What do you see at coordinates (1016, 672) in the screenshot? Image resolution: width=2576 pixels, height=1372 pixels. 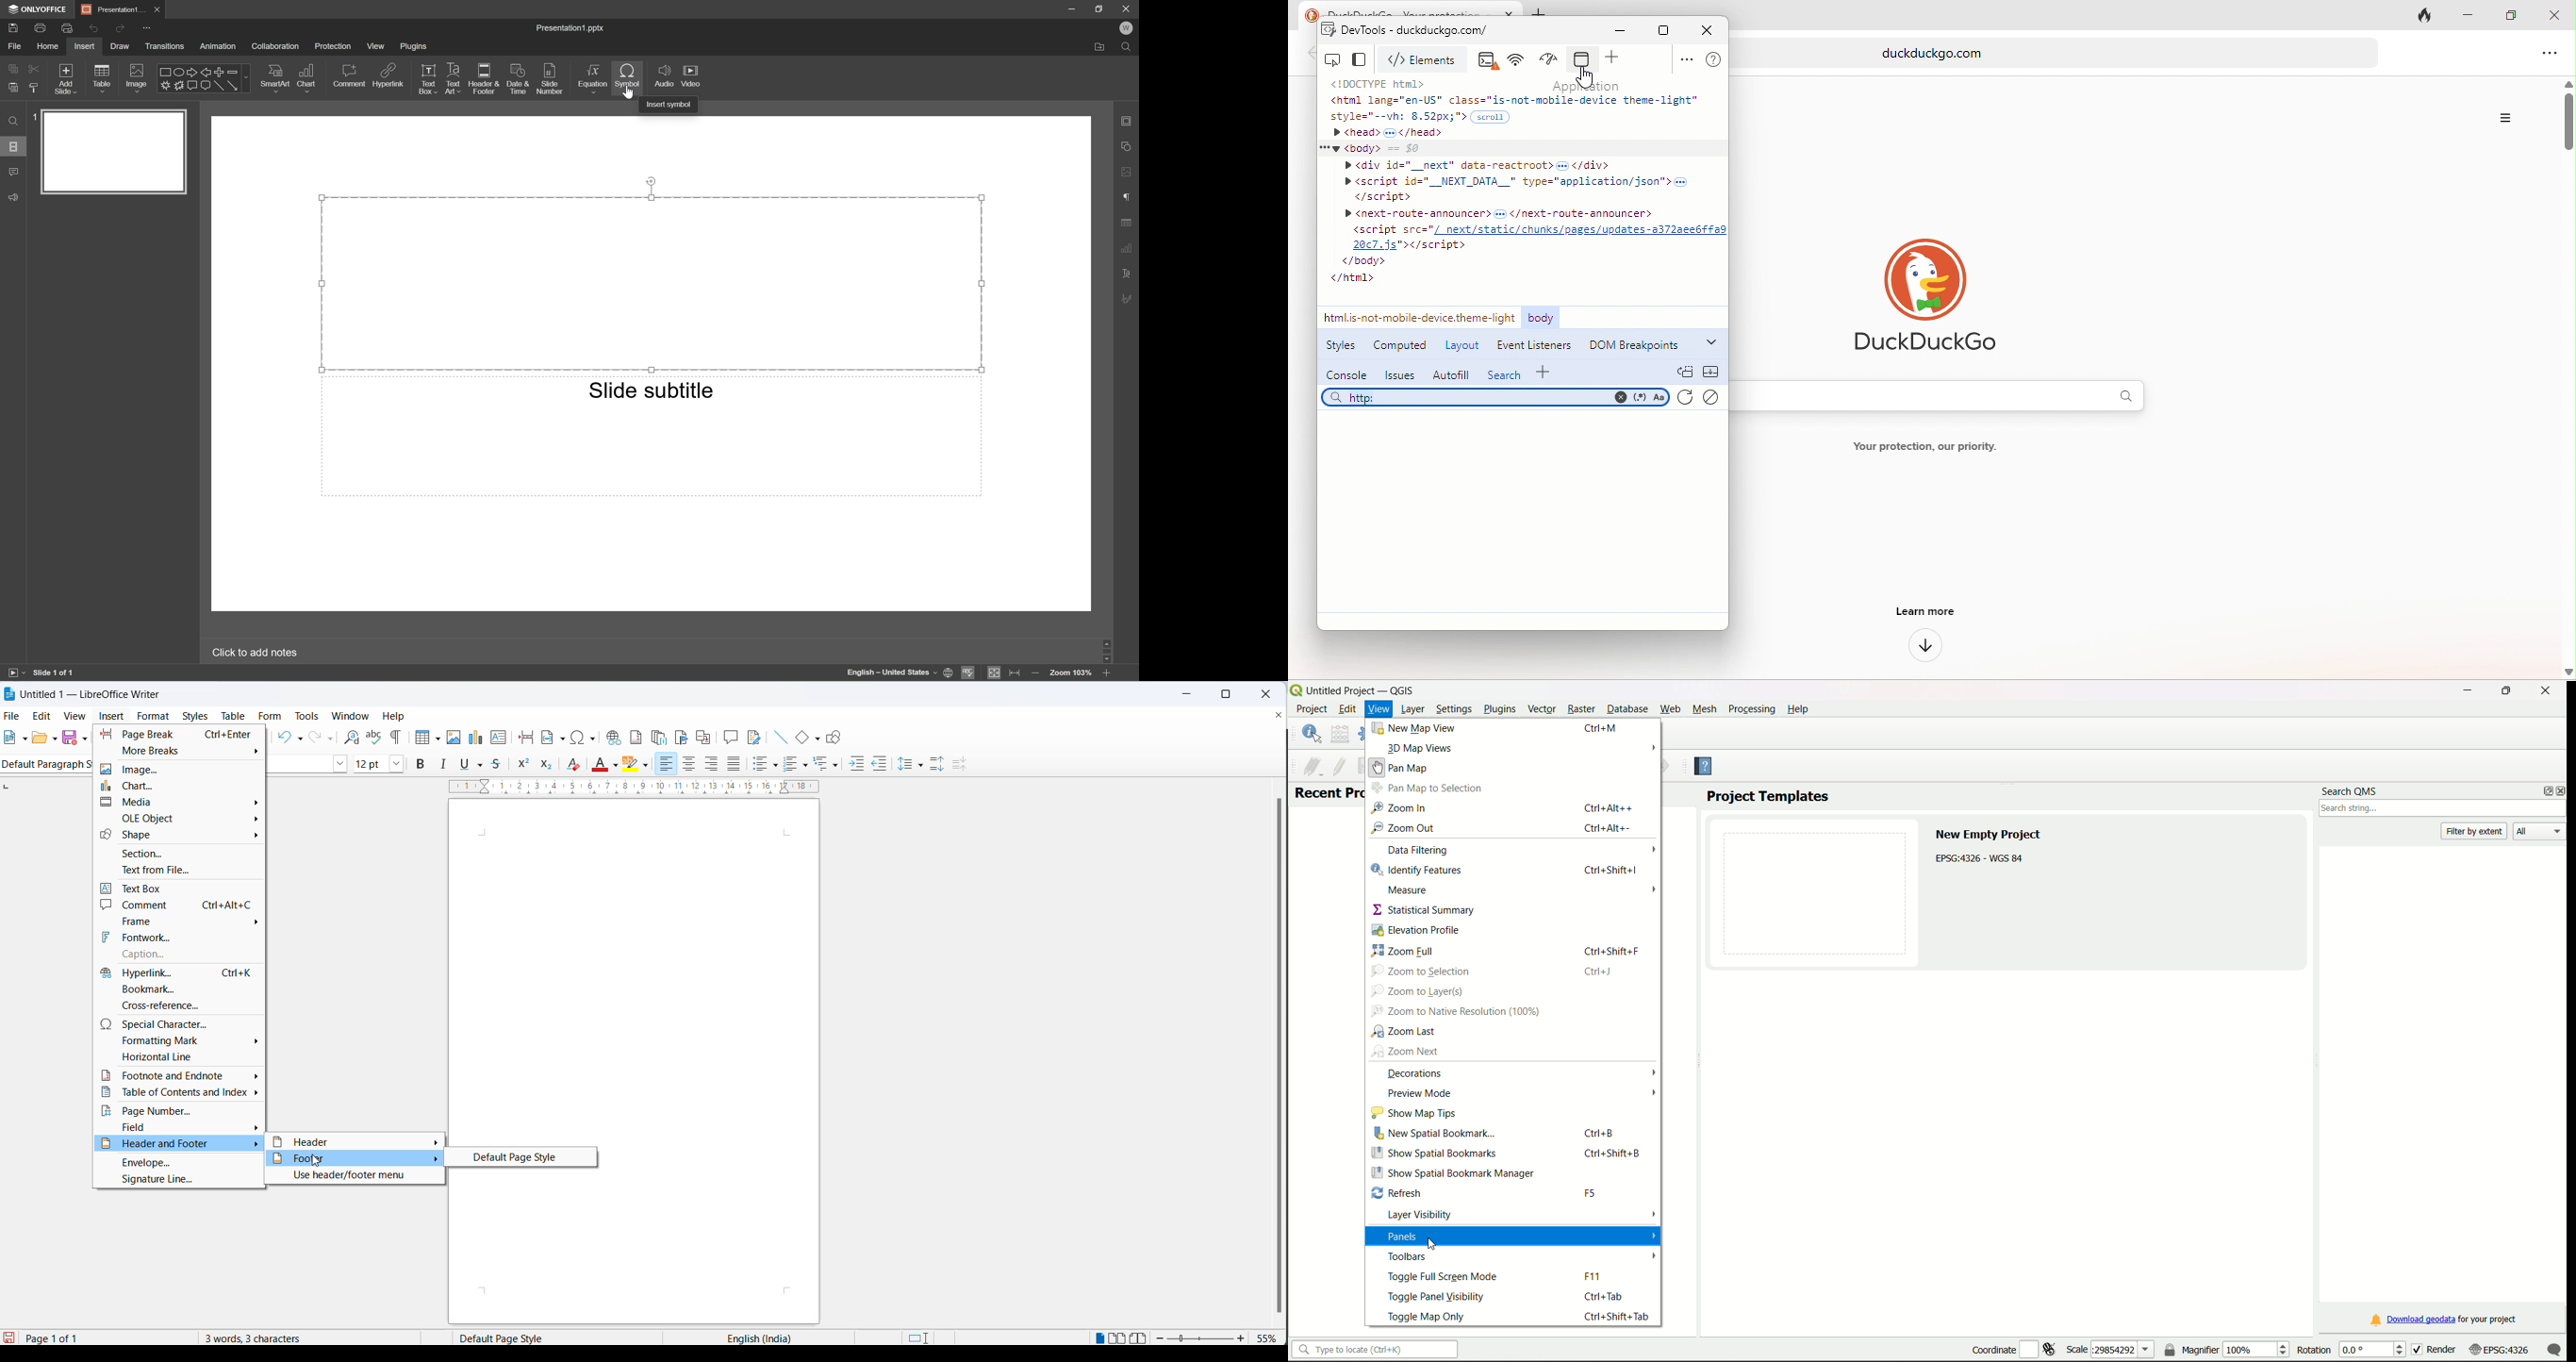 I see `Fit to width` at bounding box center [1016, 672].